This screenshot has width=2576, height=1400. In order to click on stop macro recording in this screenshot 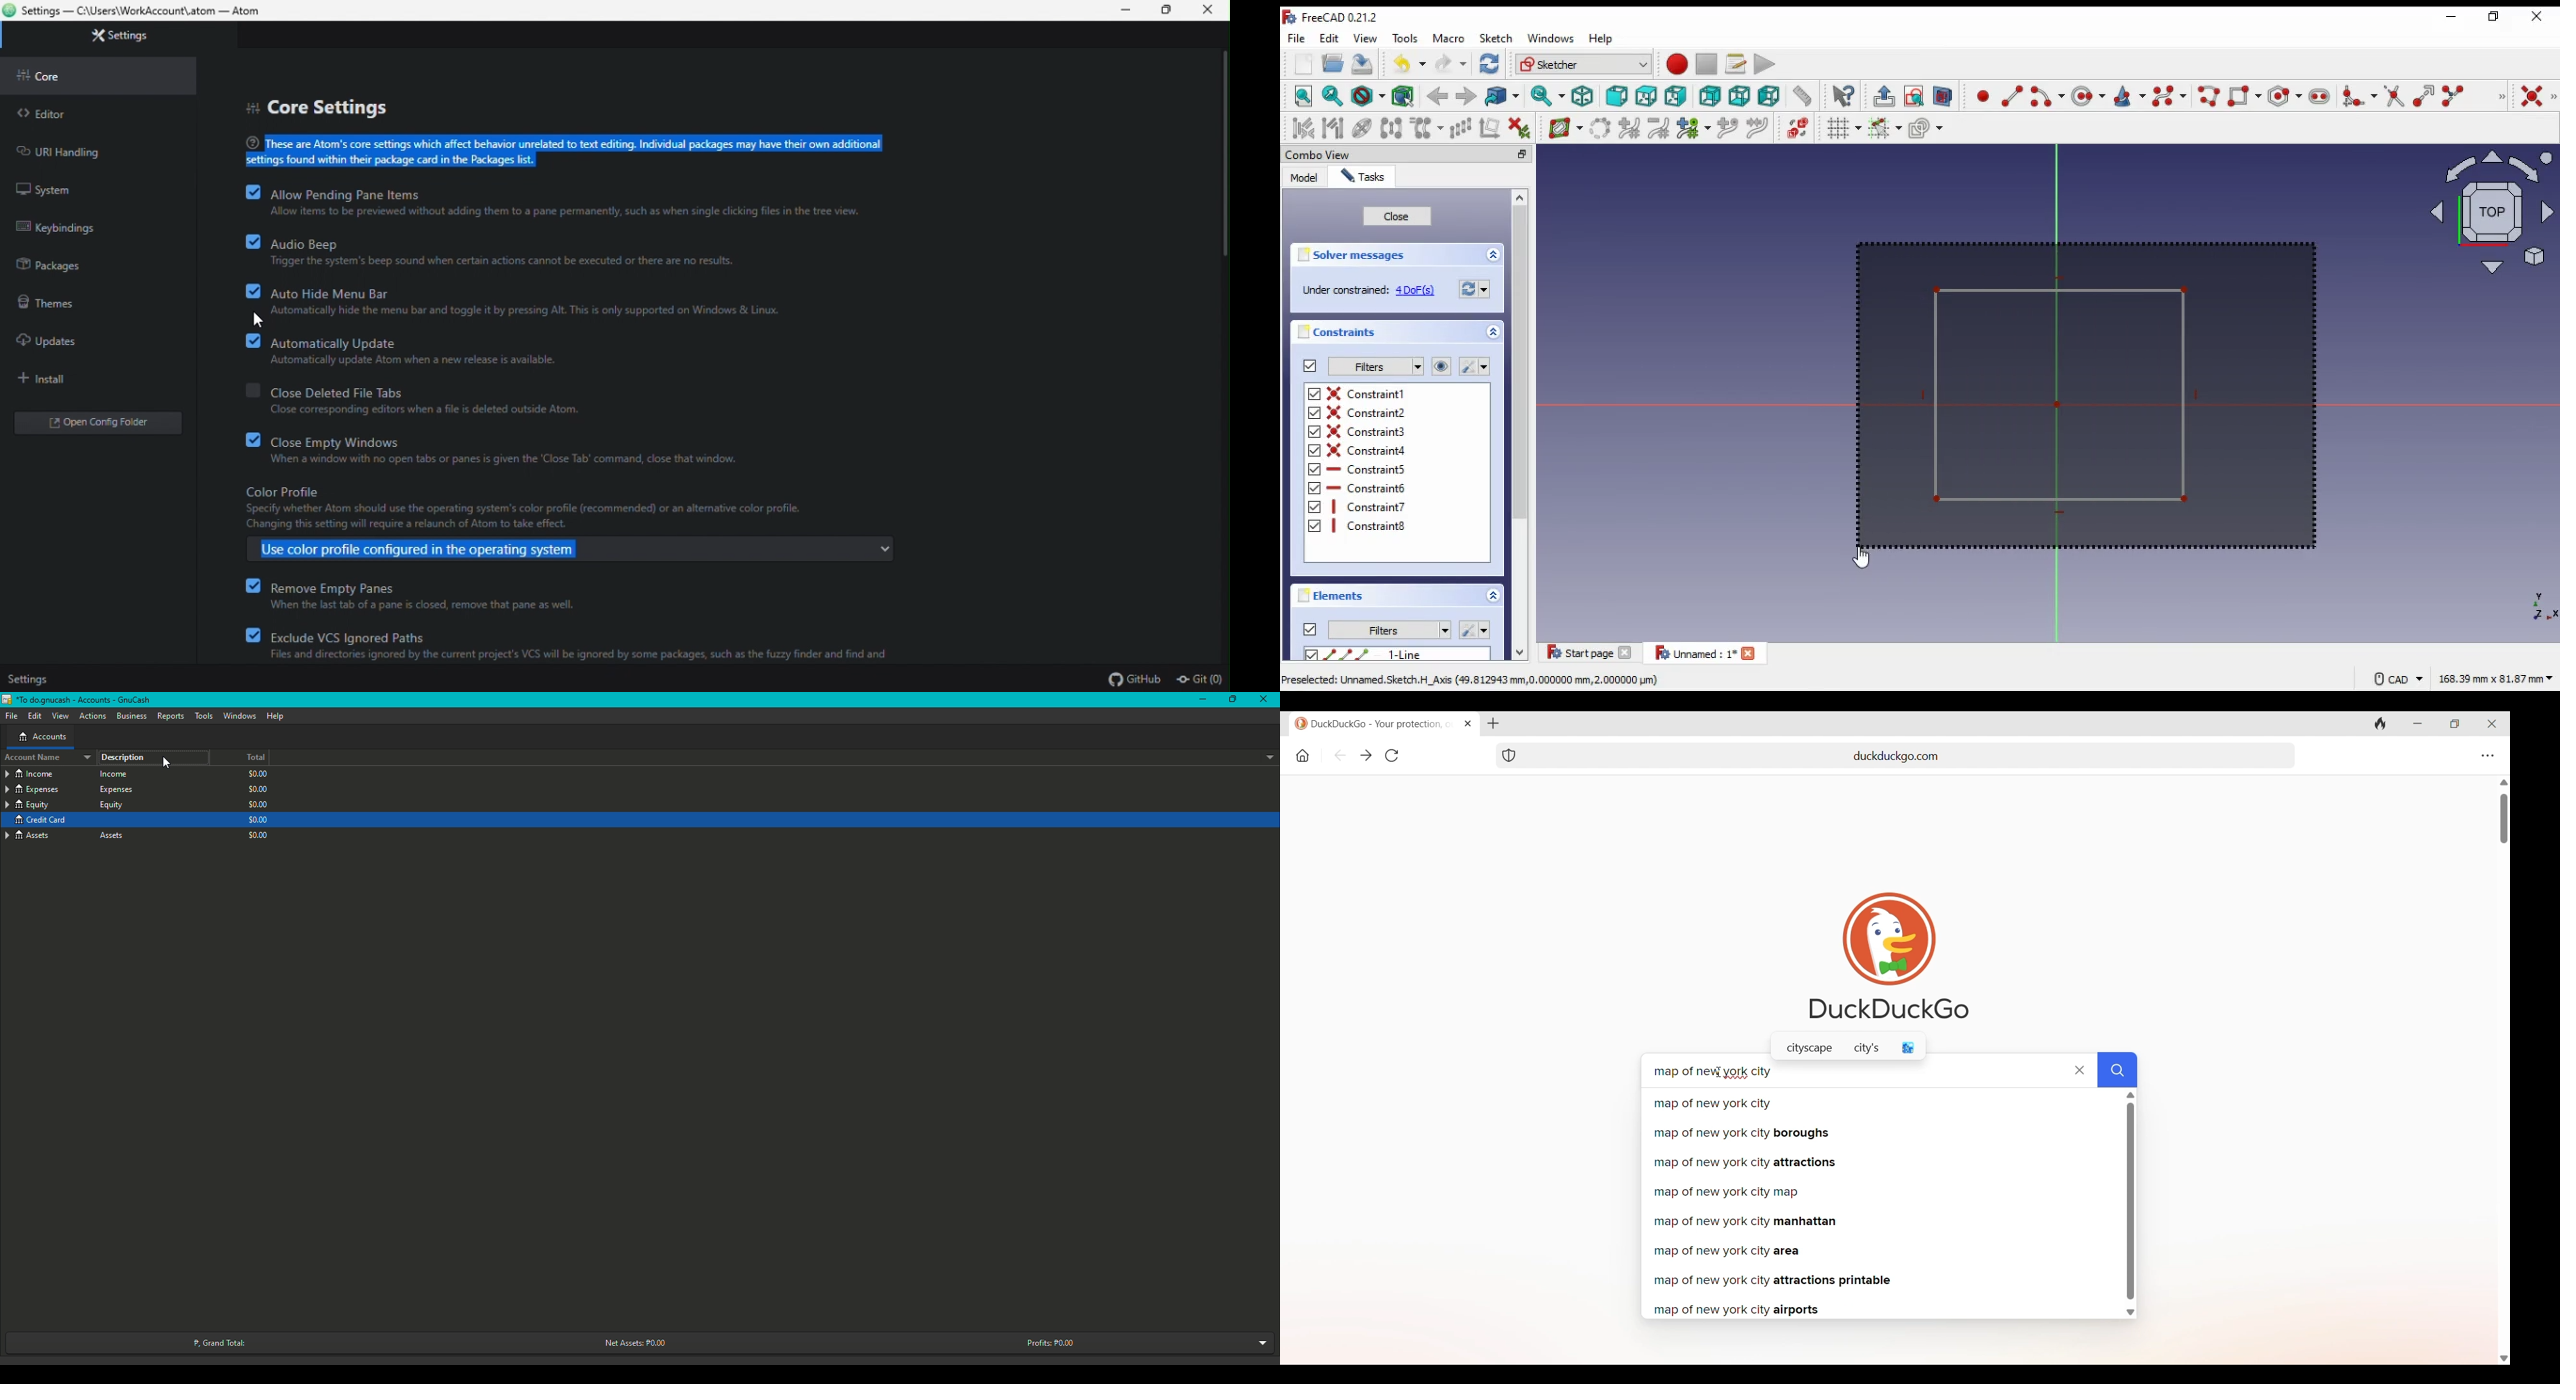, I will do `click(1706, 64)`.